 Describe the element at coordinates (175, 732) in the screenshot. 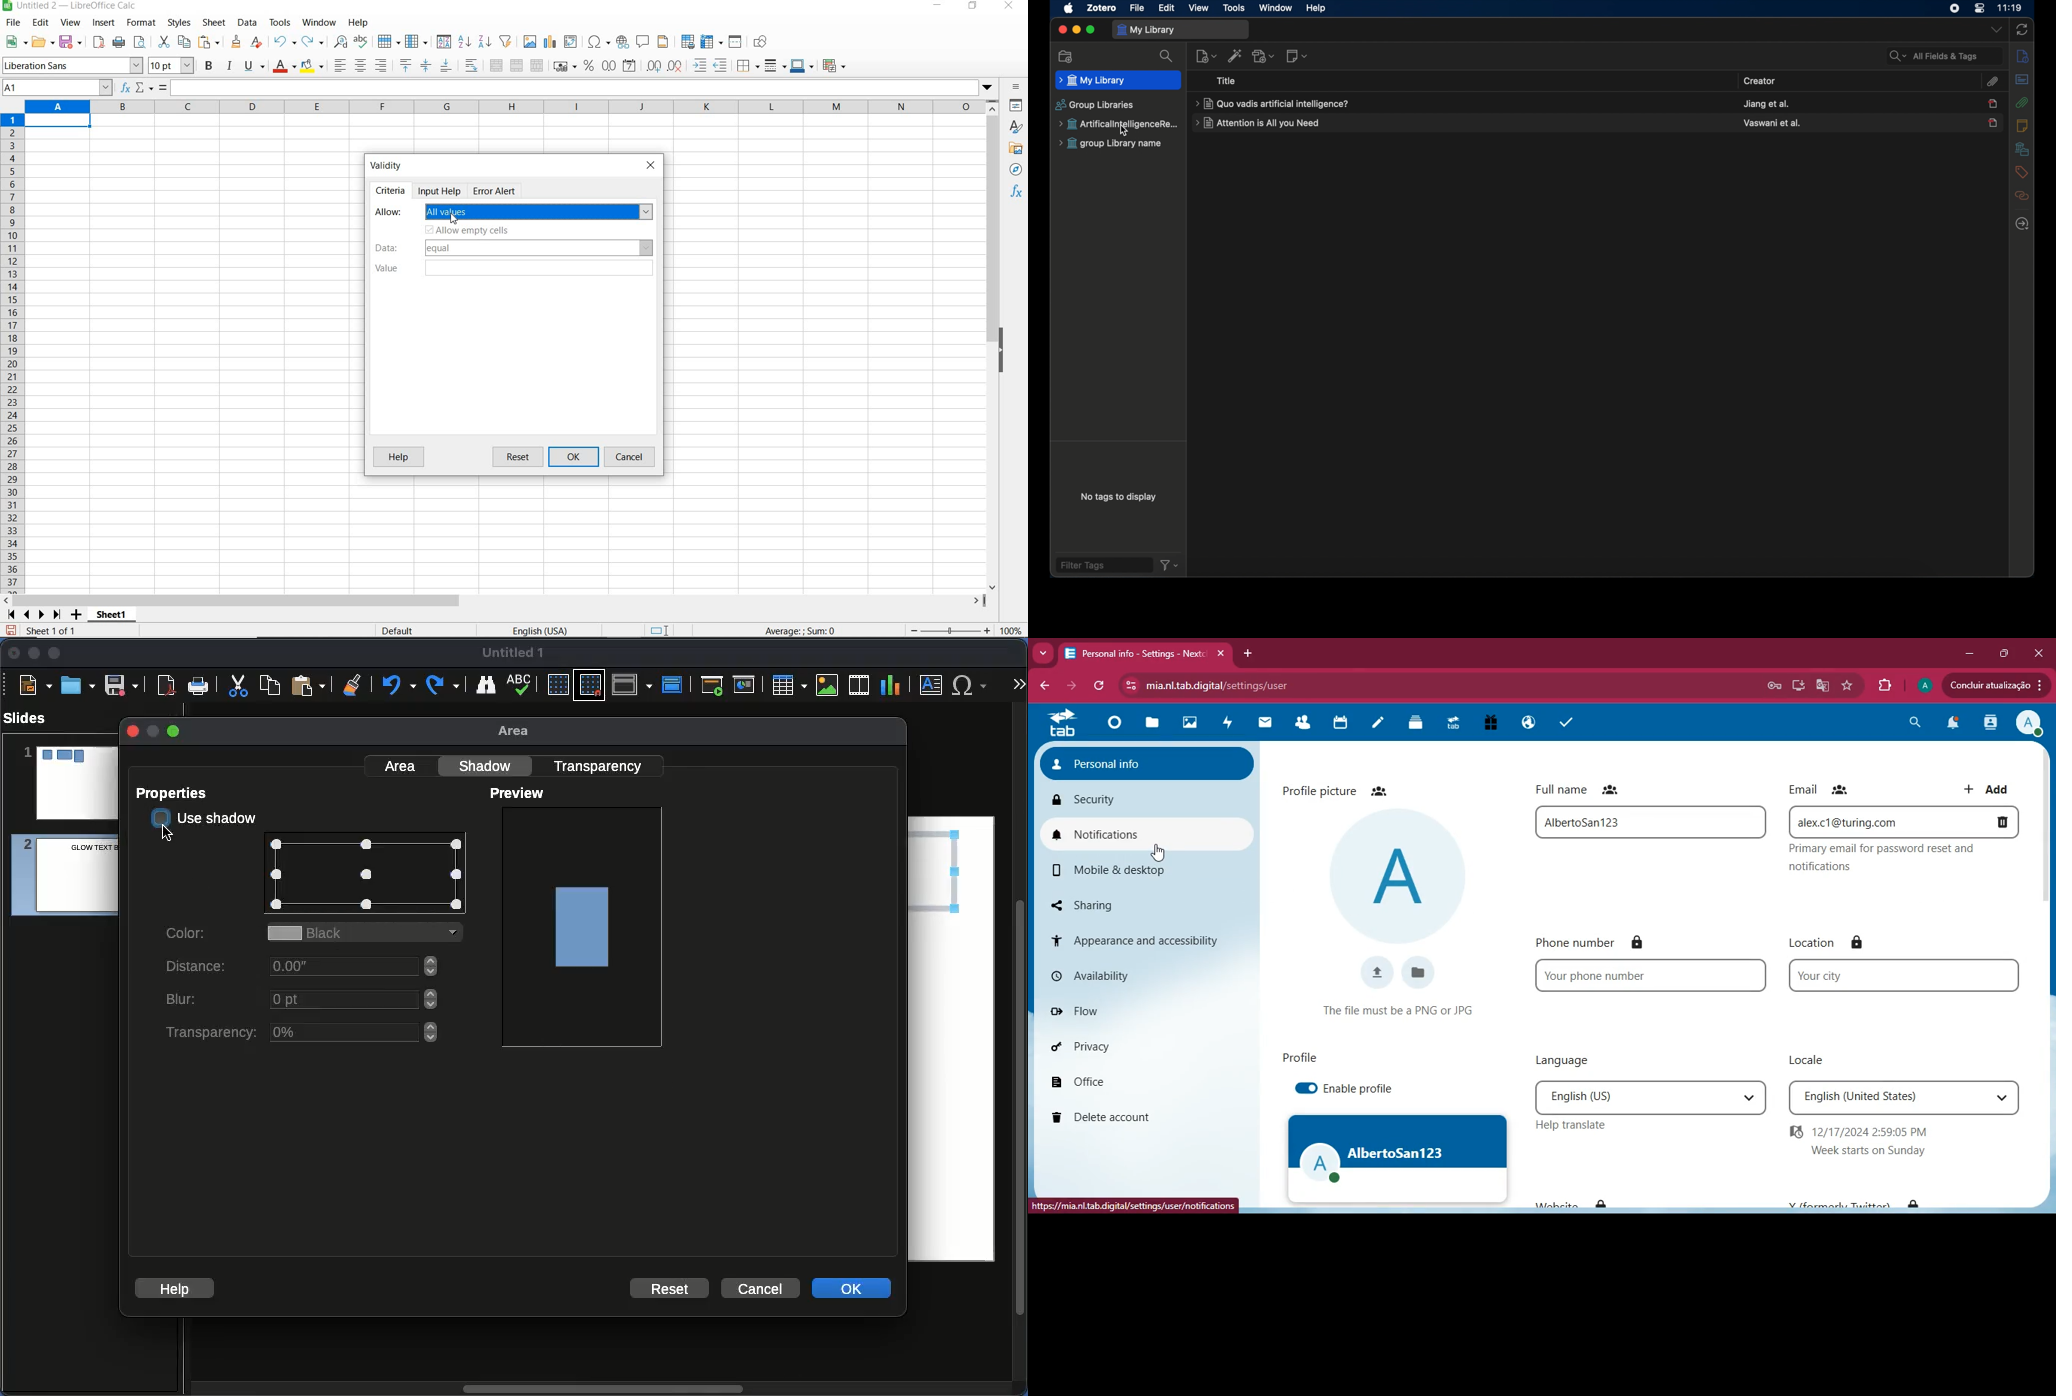

I see `maximize` at that location.